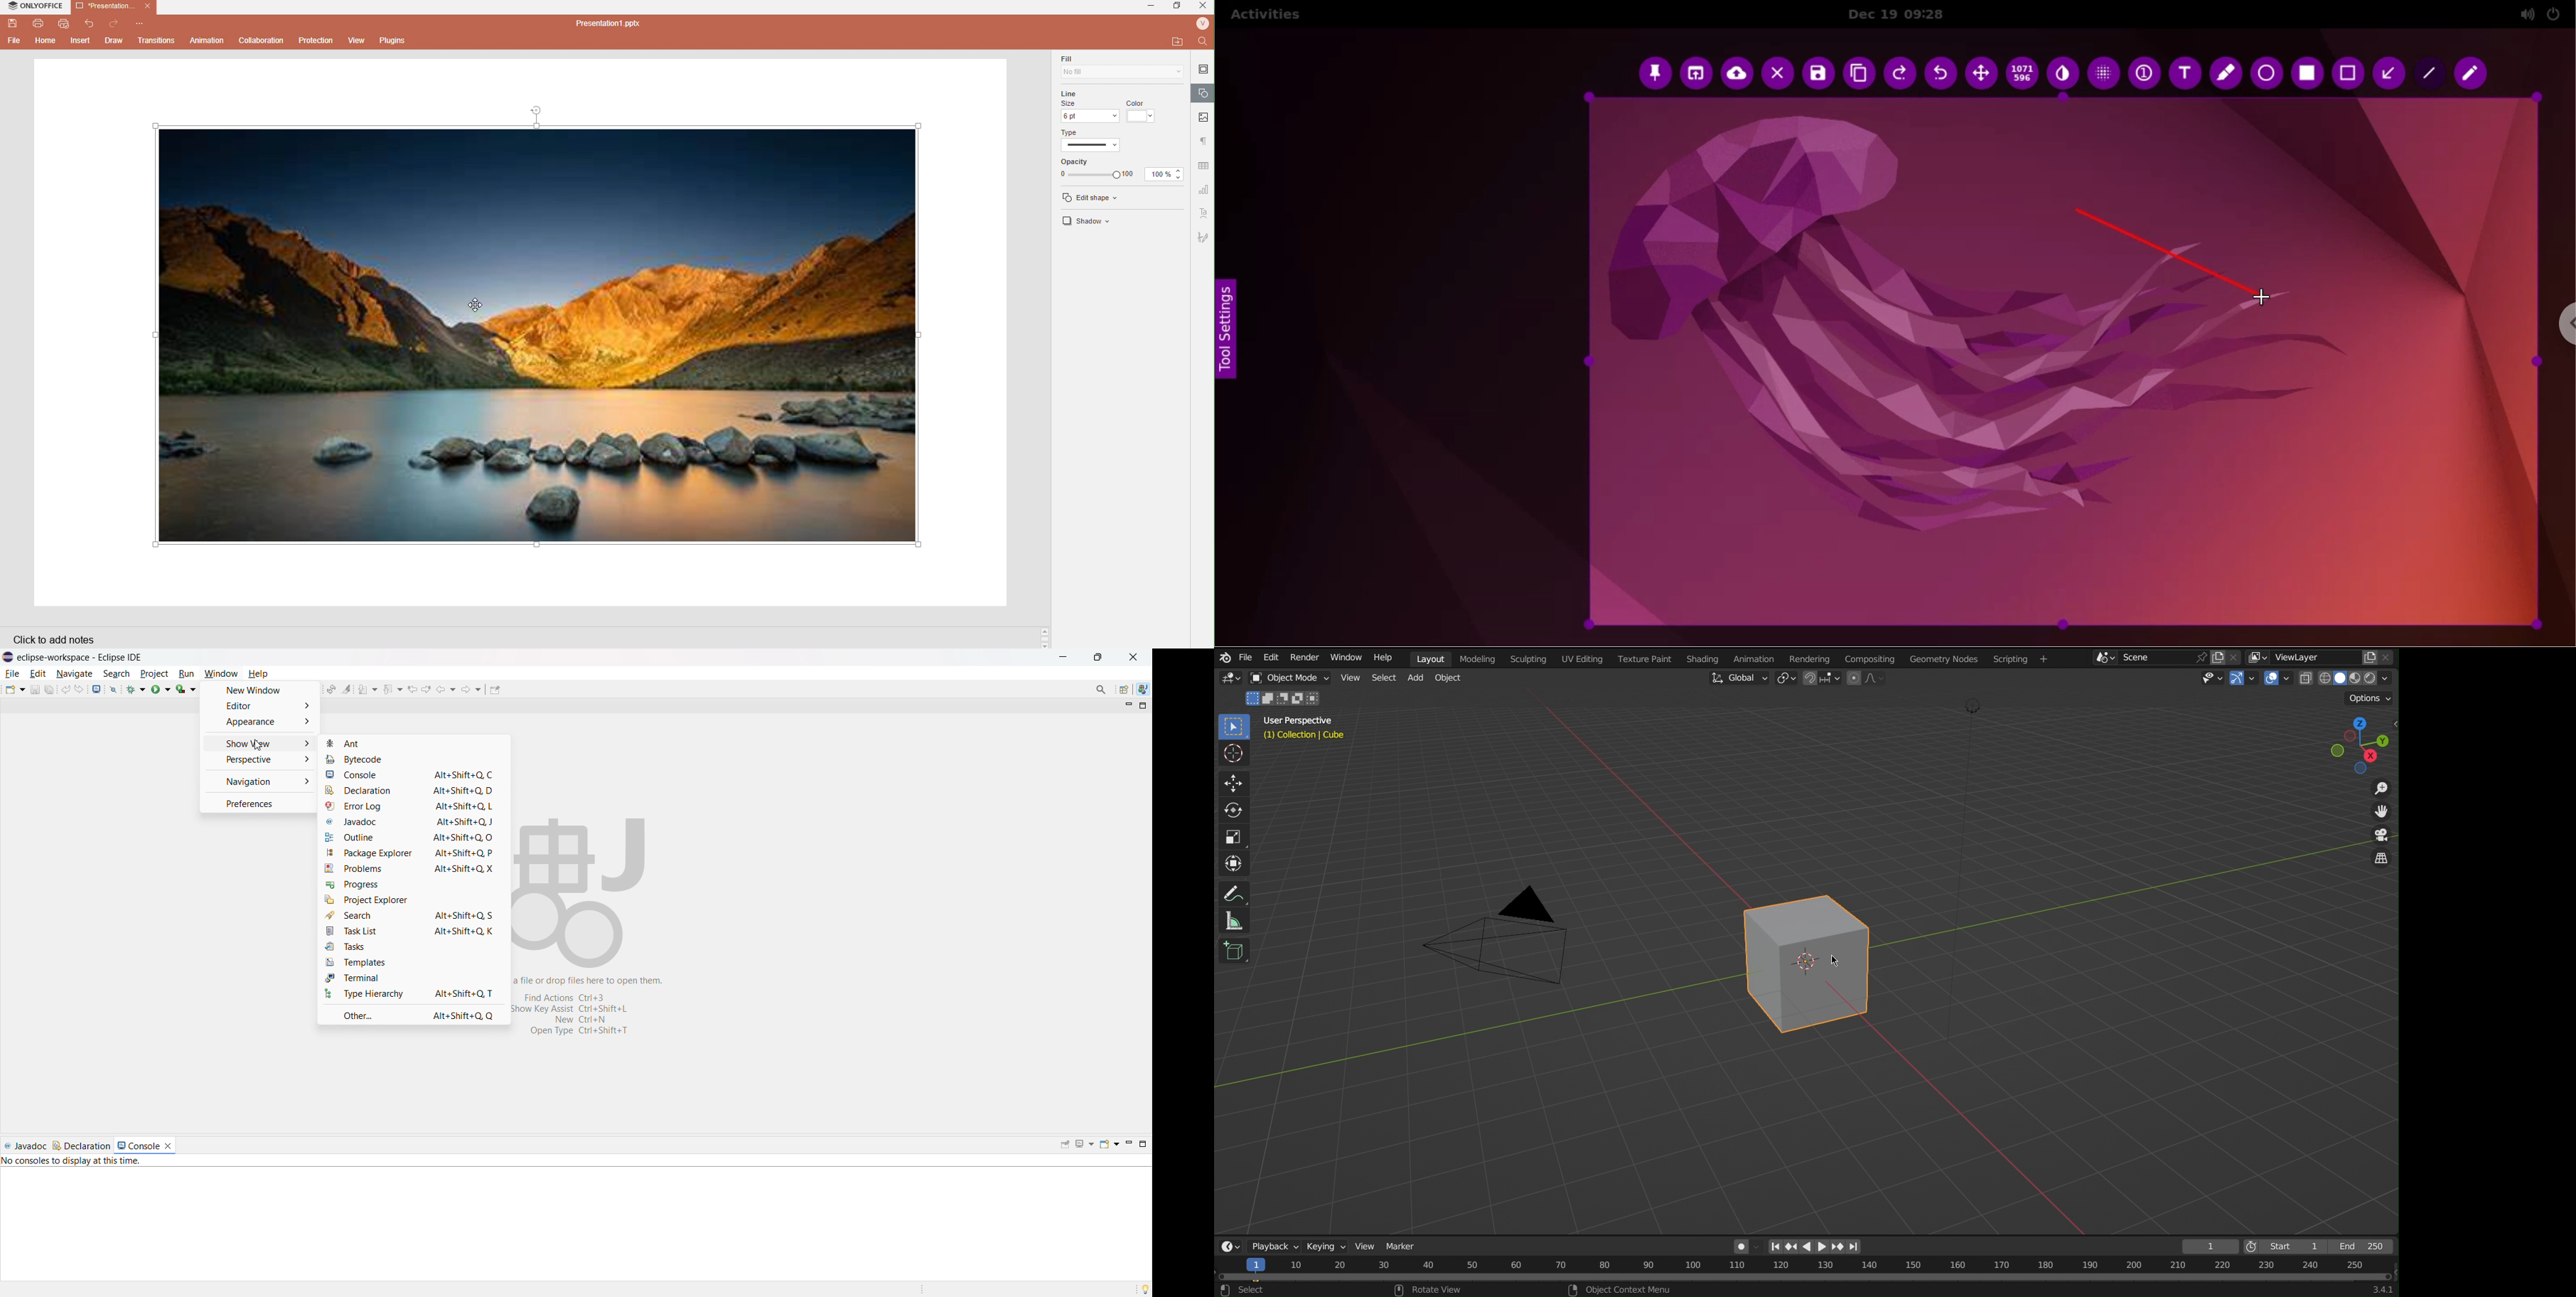 This screenshot has width=2576, height=1316. What do you see at coordinates (1205, 141) in the screenshot?
I see `Paragraph settings` at bounding box center [1205, 141].